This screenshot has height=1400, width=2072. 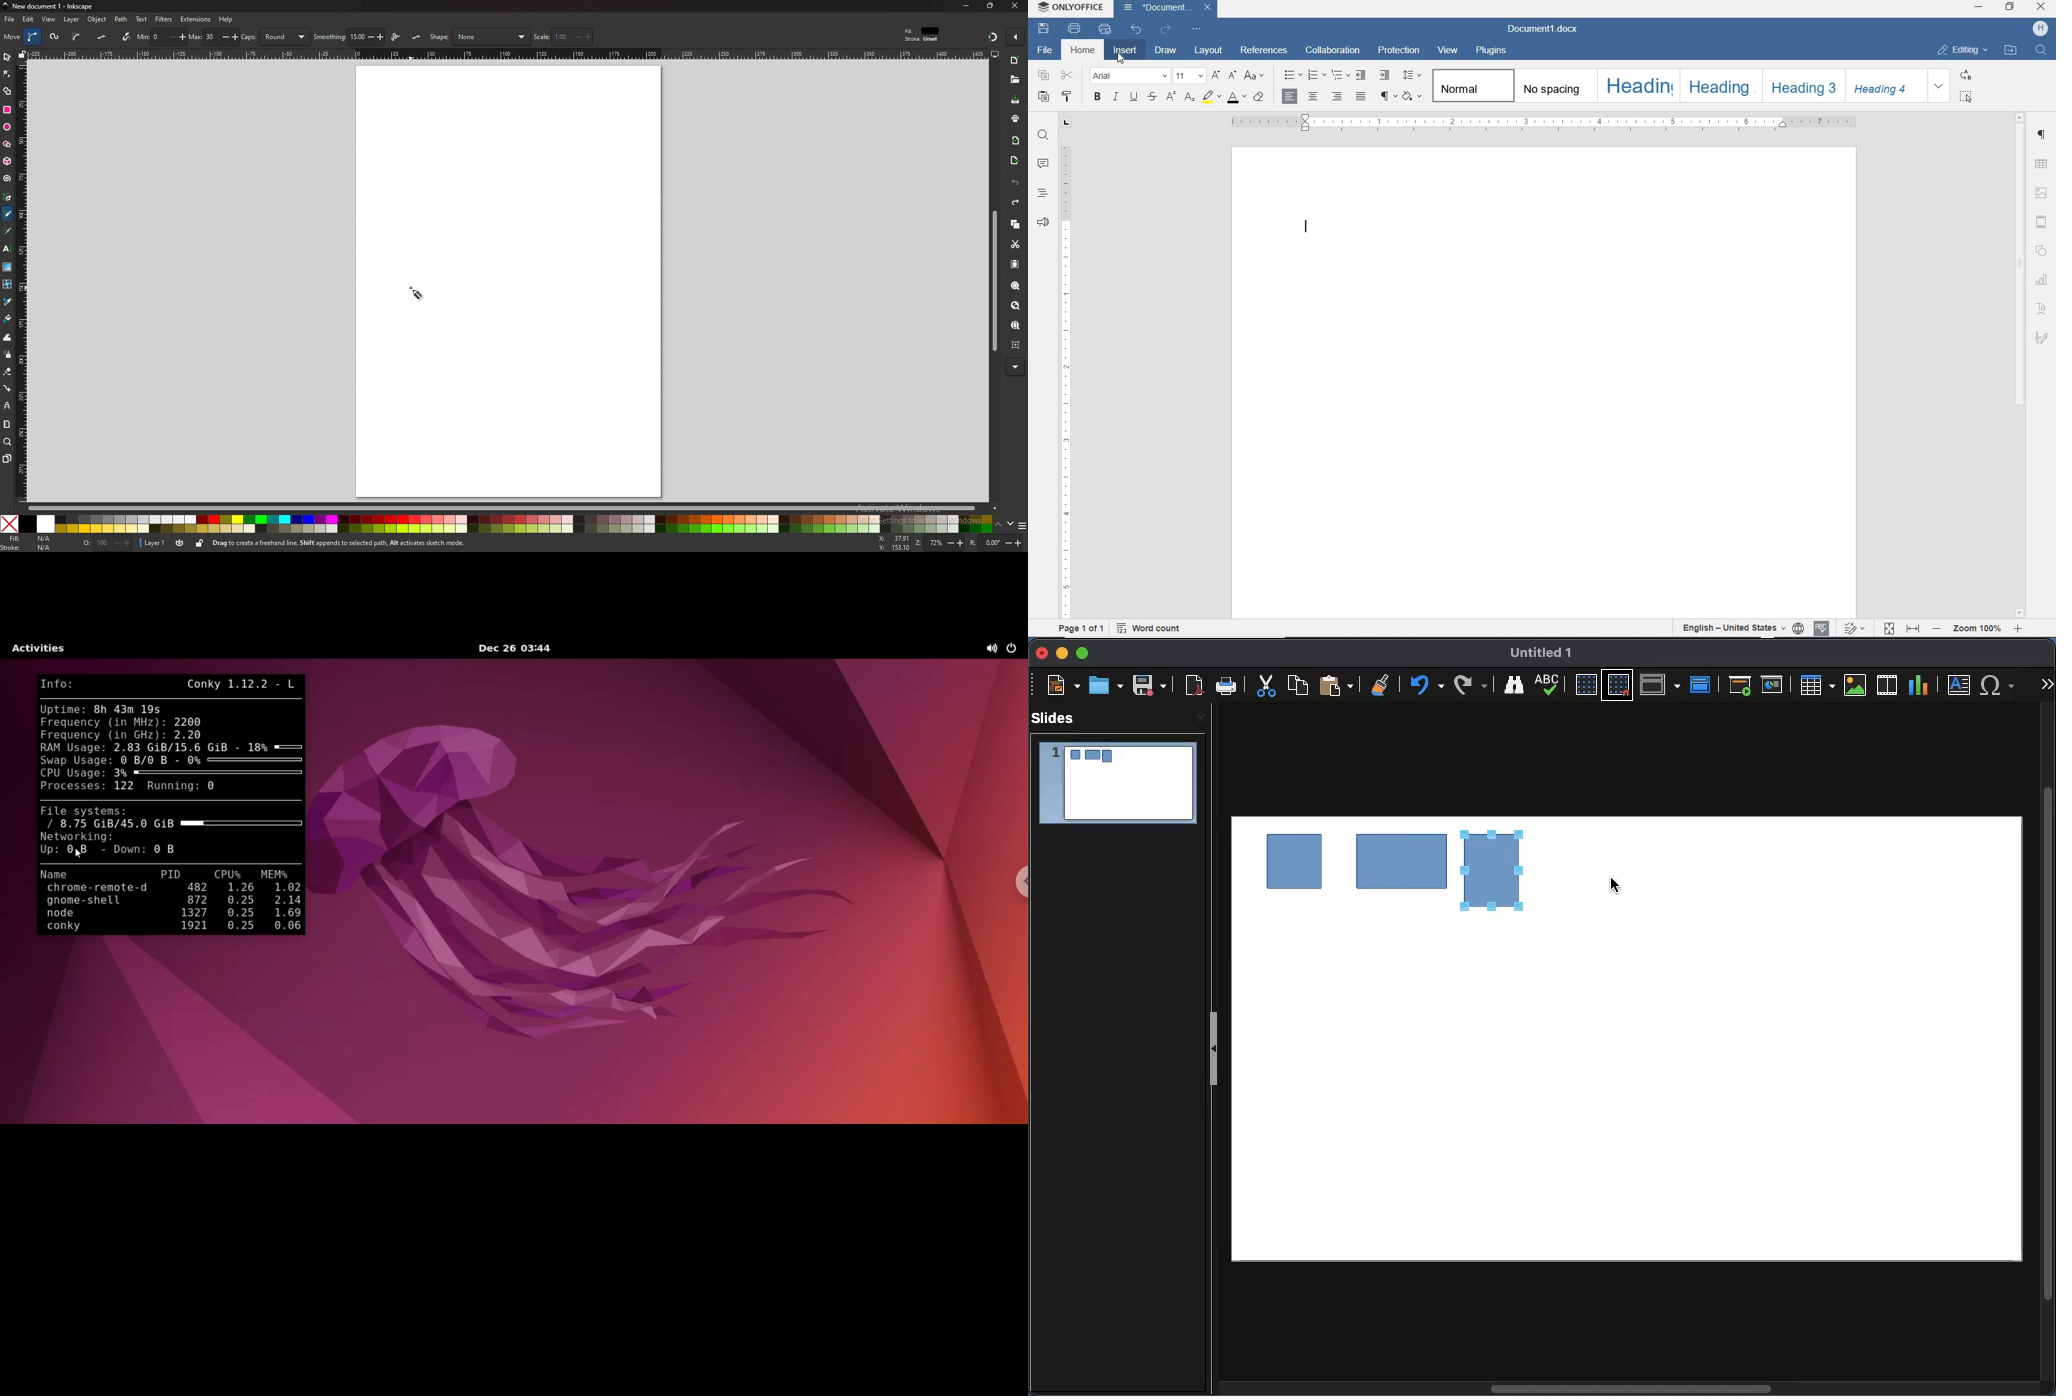 What do you see at coordinates (1073, 29) in the screenshot?
I see `print` at bounding box center [1073, 29].